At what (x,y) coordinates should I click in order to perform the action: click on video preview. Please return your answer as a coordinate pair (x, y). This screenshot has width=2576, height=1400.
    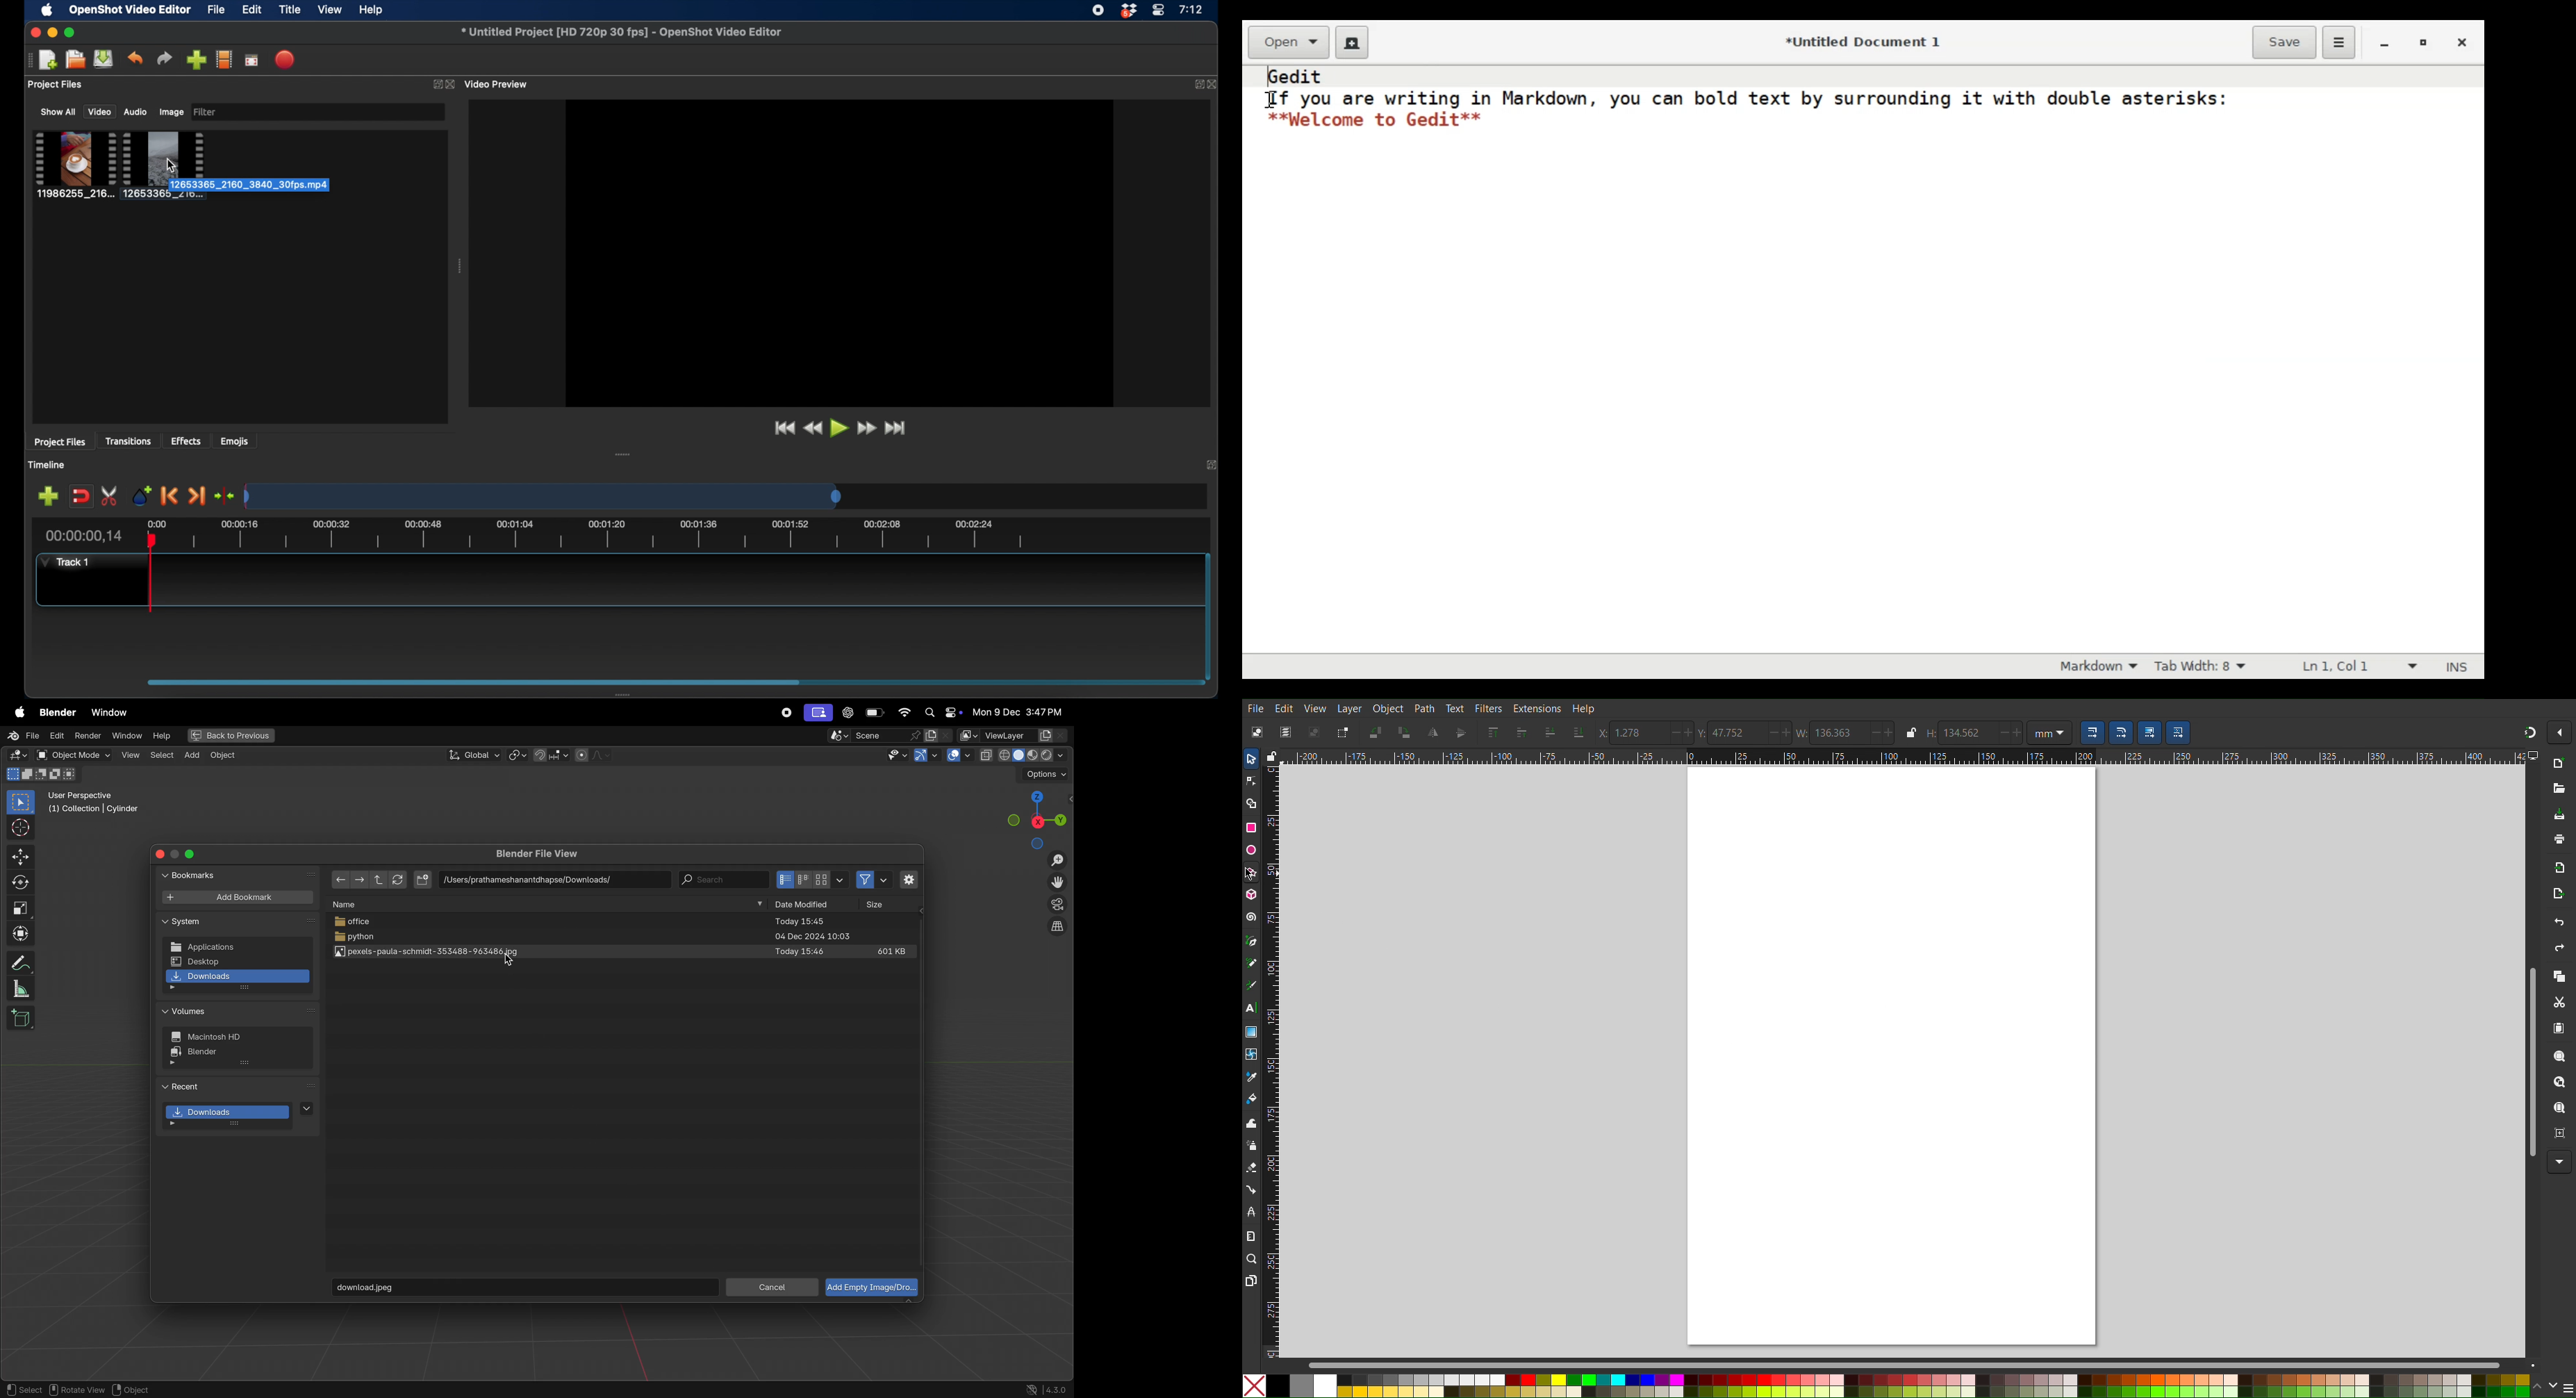
    Looking at the image, I should click on (500, 83).